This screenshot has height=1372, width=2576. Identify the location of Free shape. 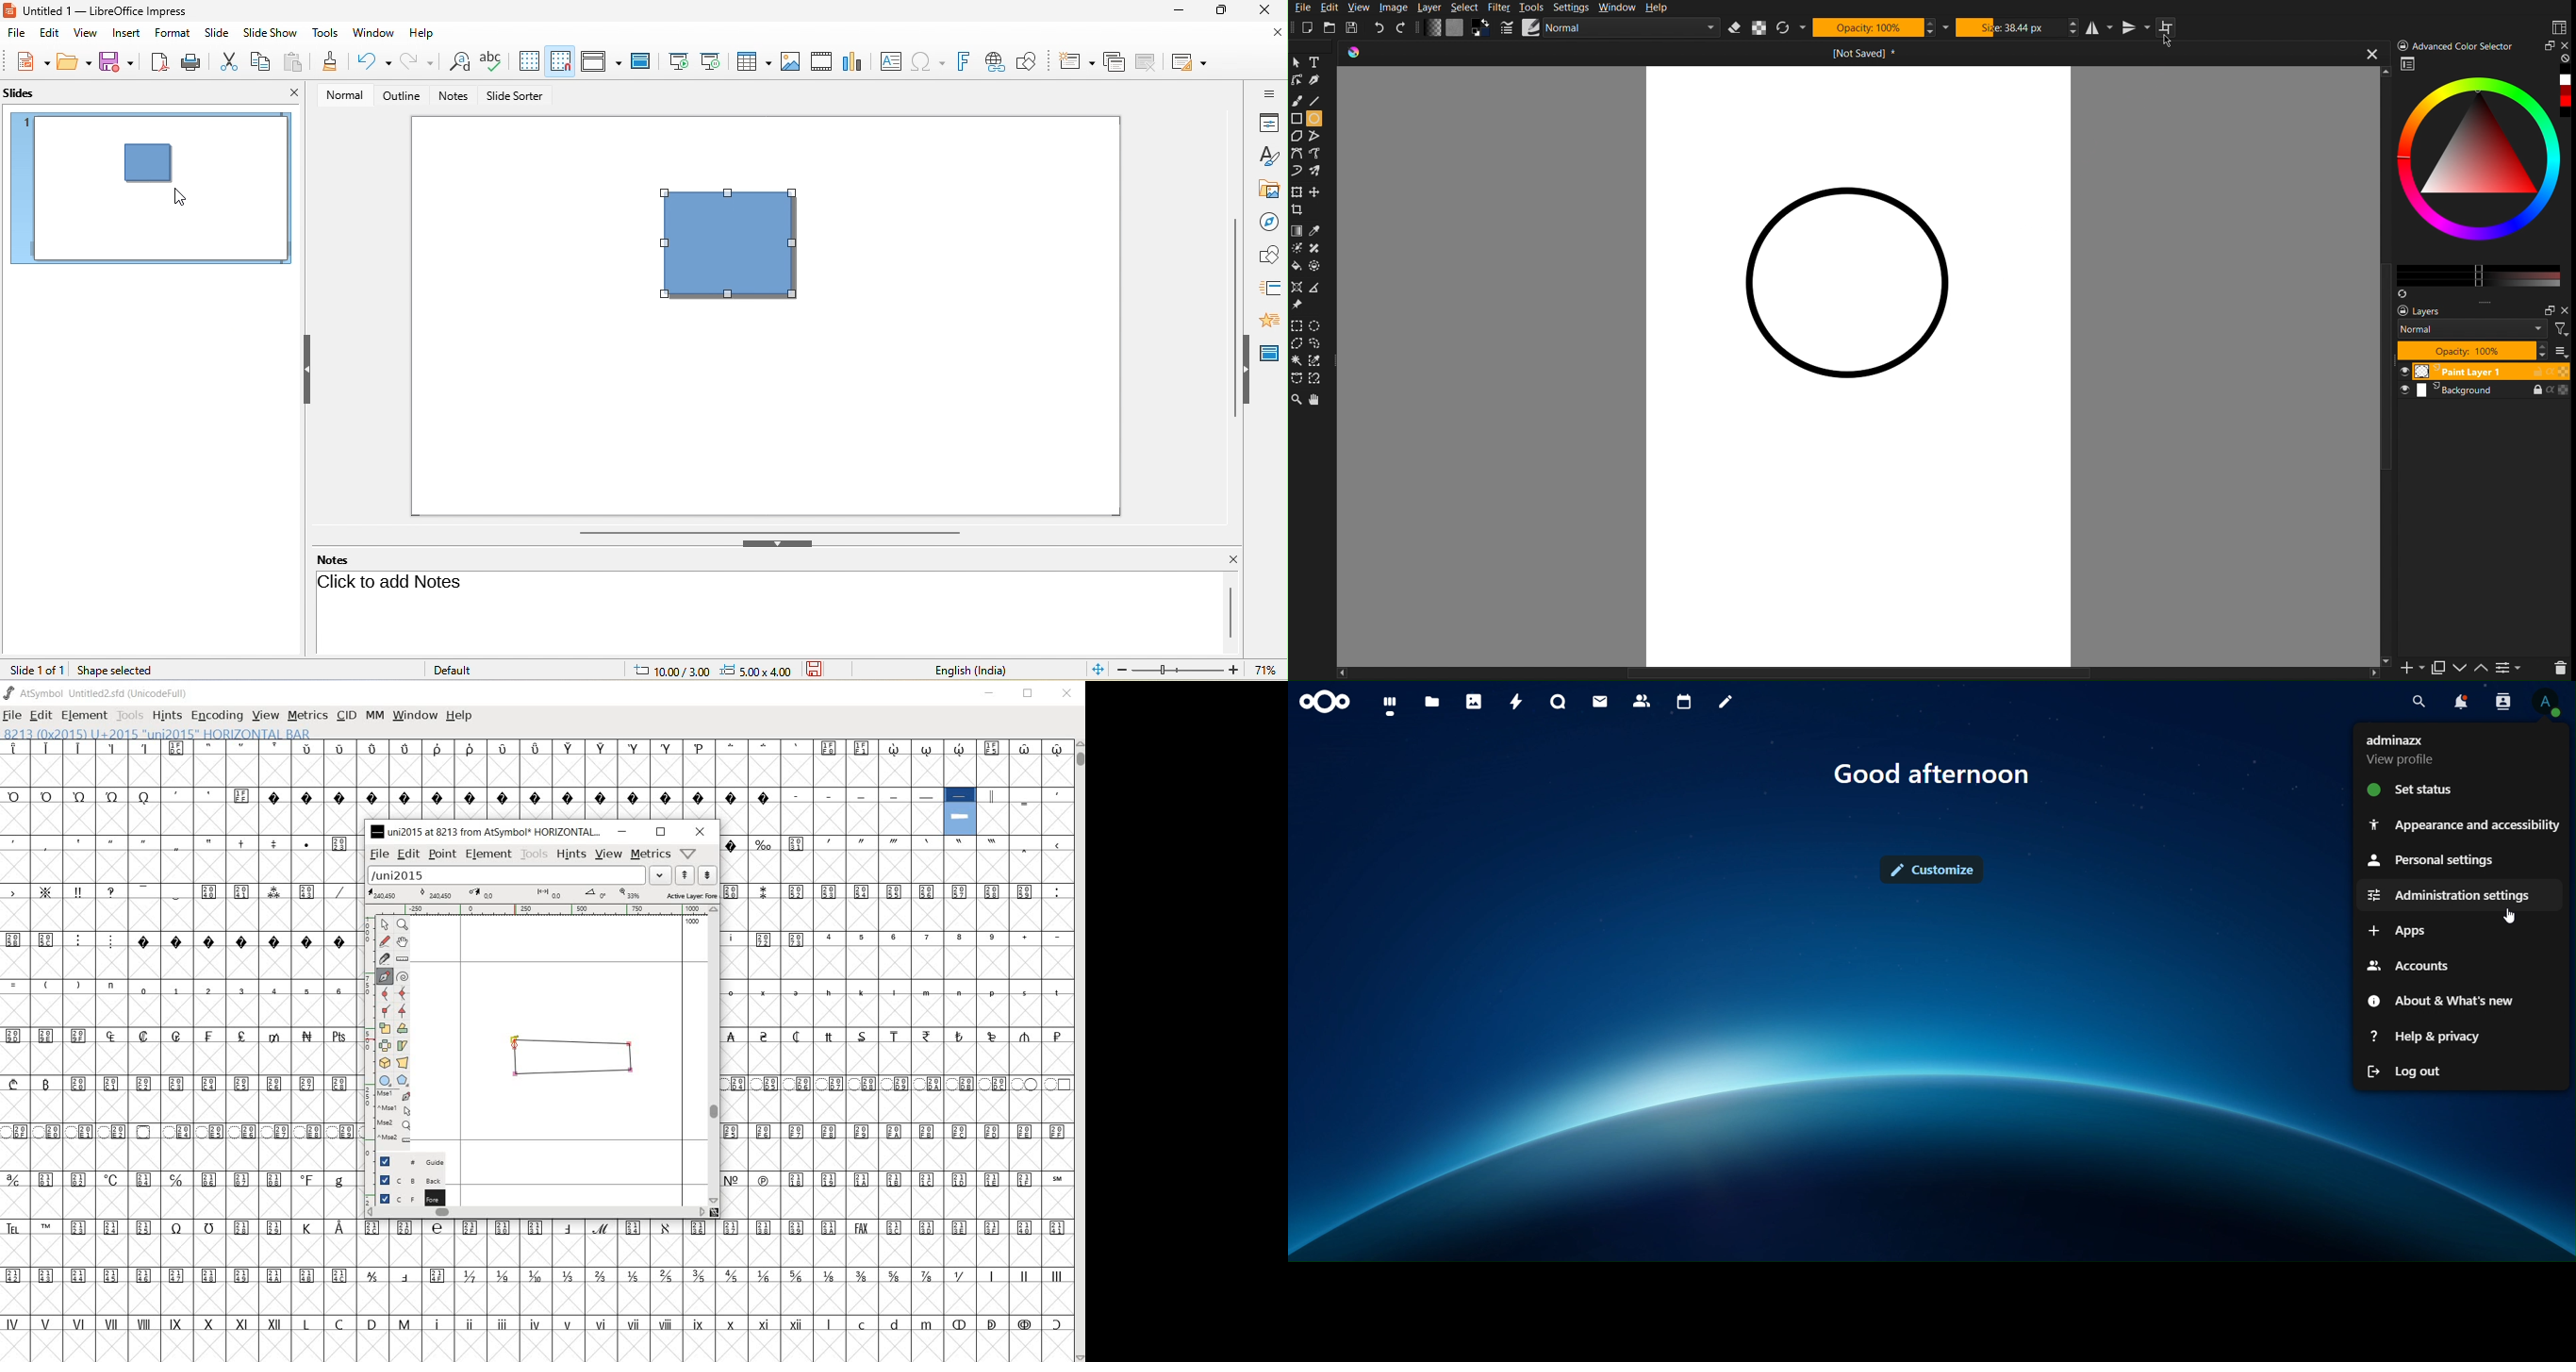
(1297, 379).